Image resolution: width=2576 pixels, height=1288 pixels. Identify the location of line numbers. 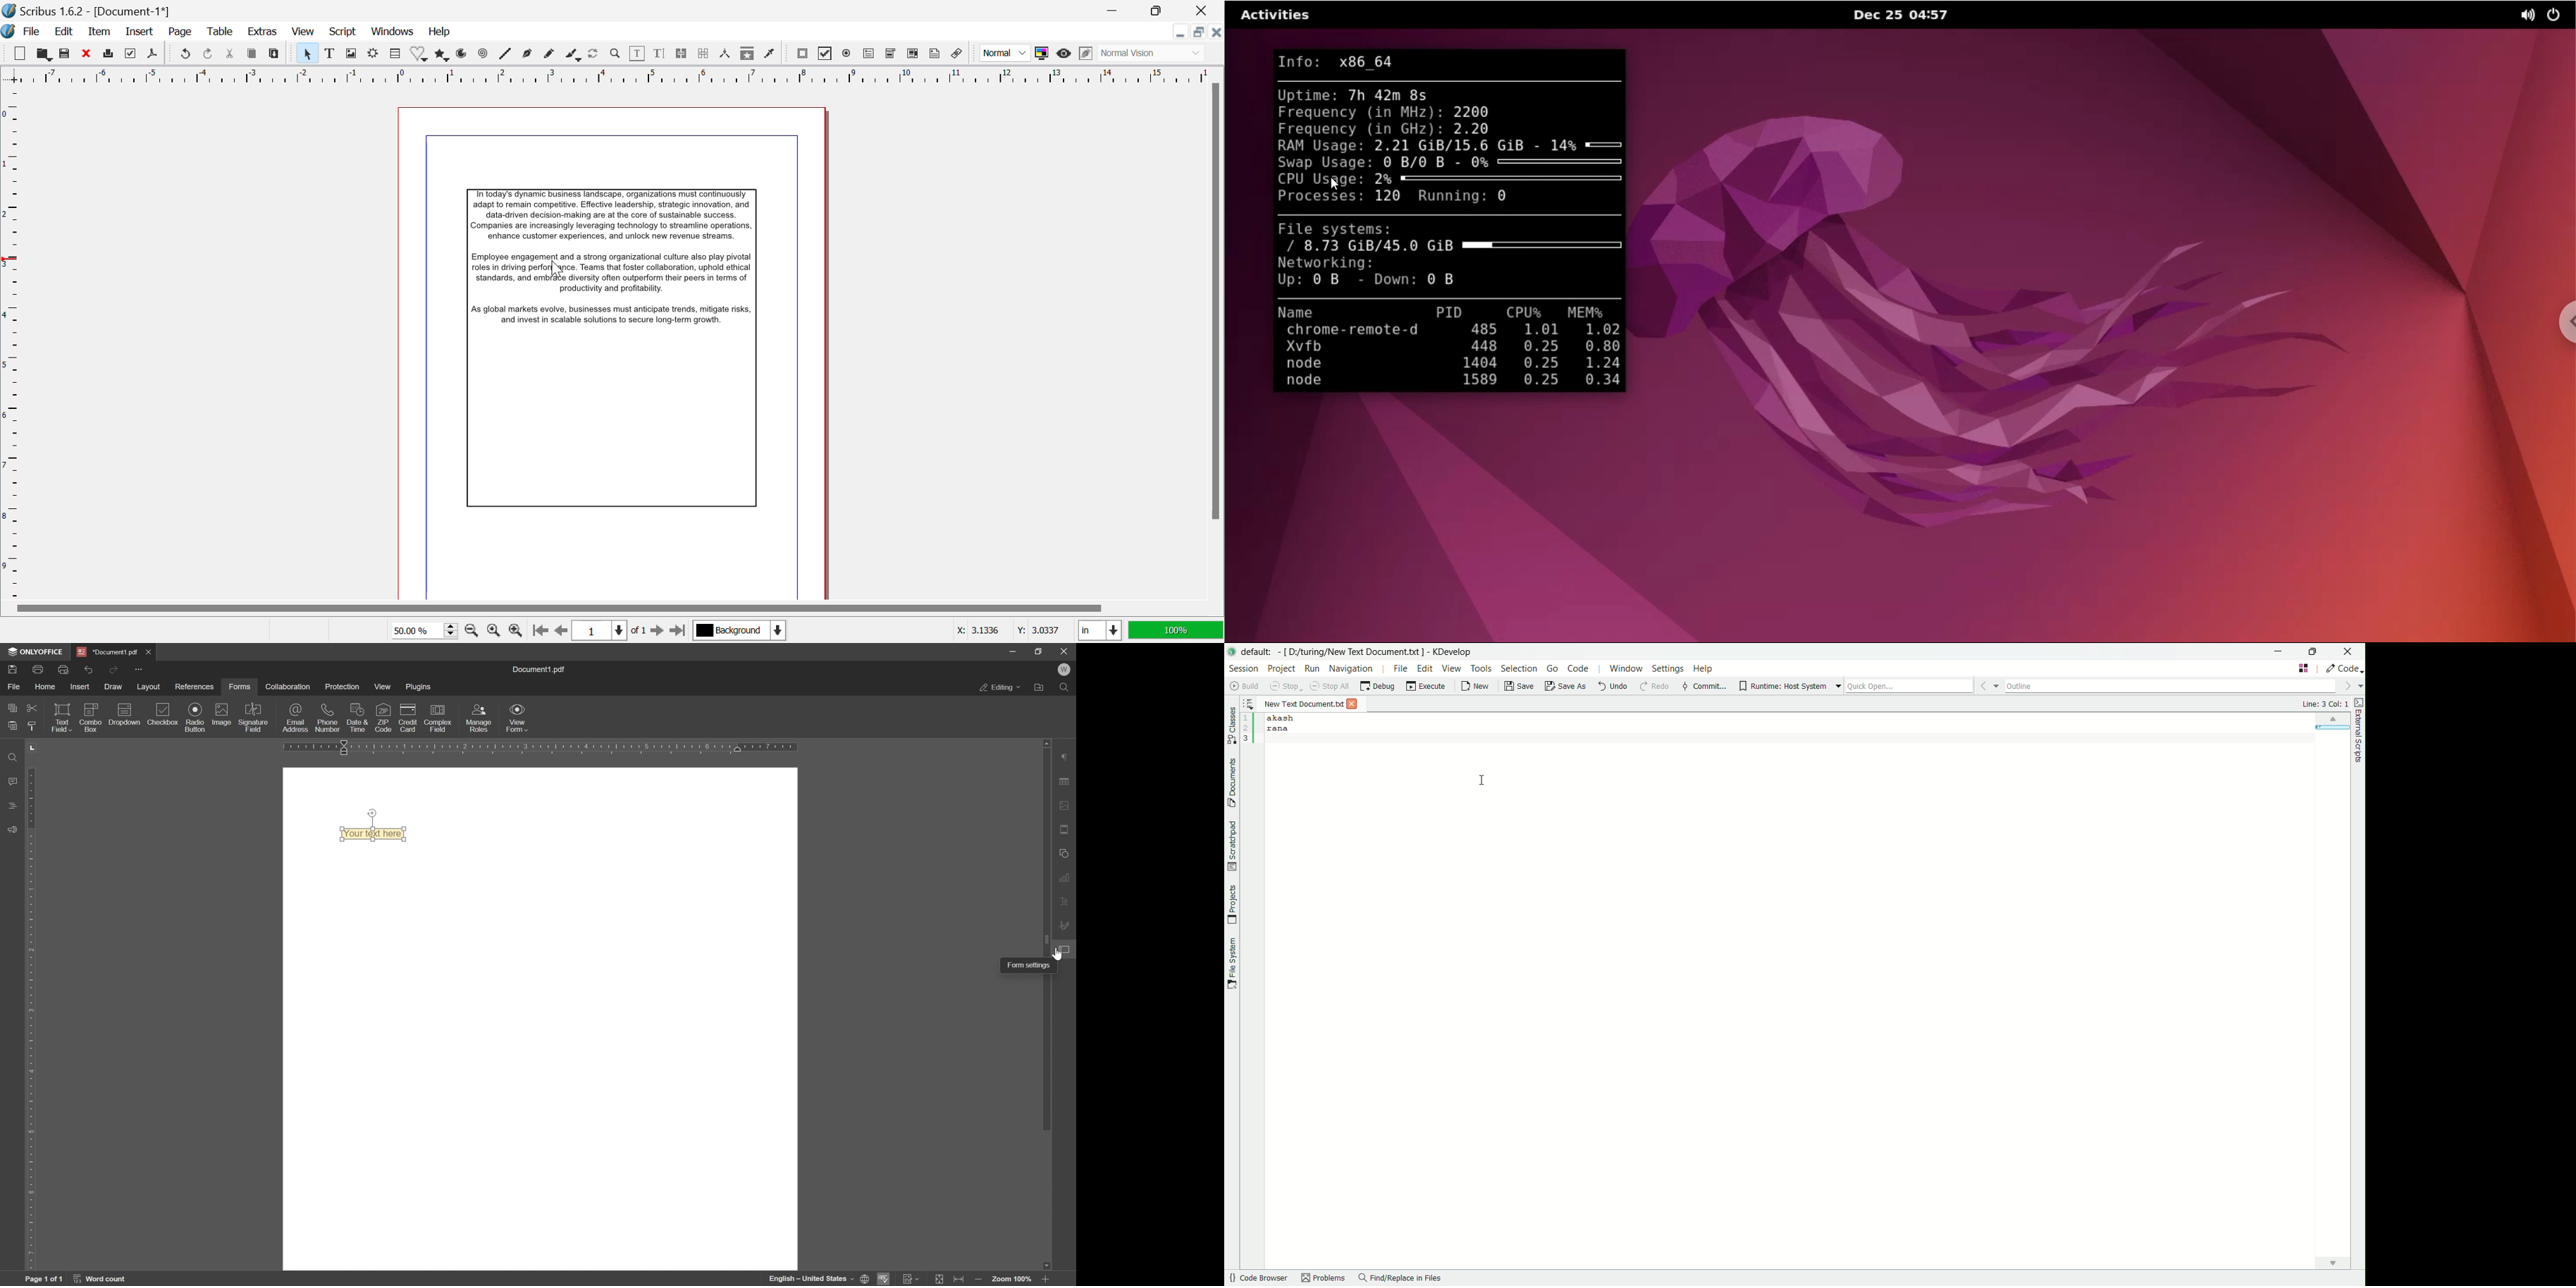
(1248, 729).